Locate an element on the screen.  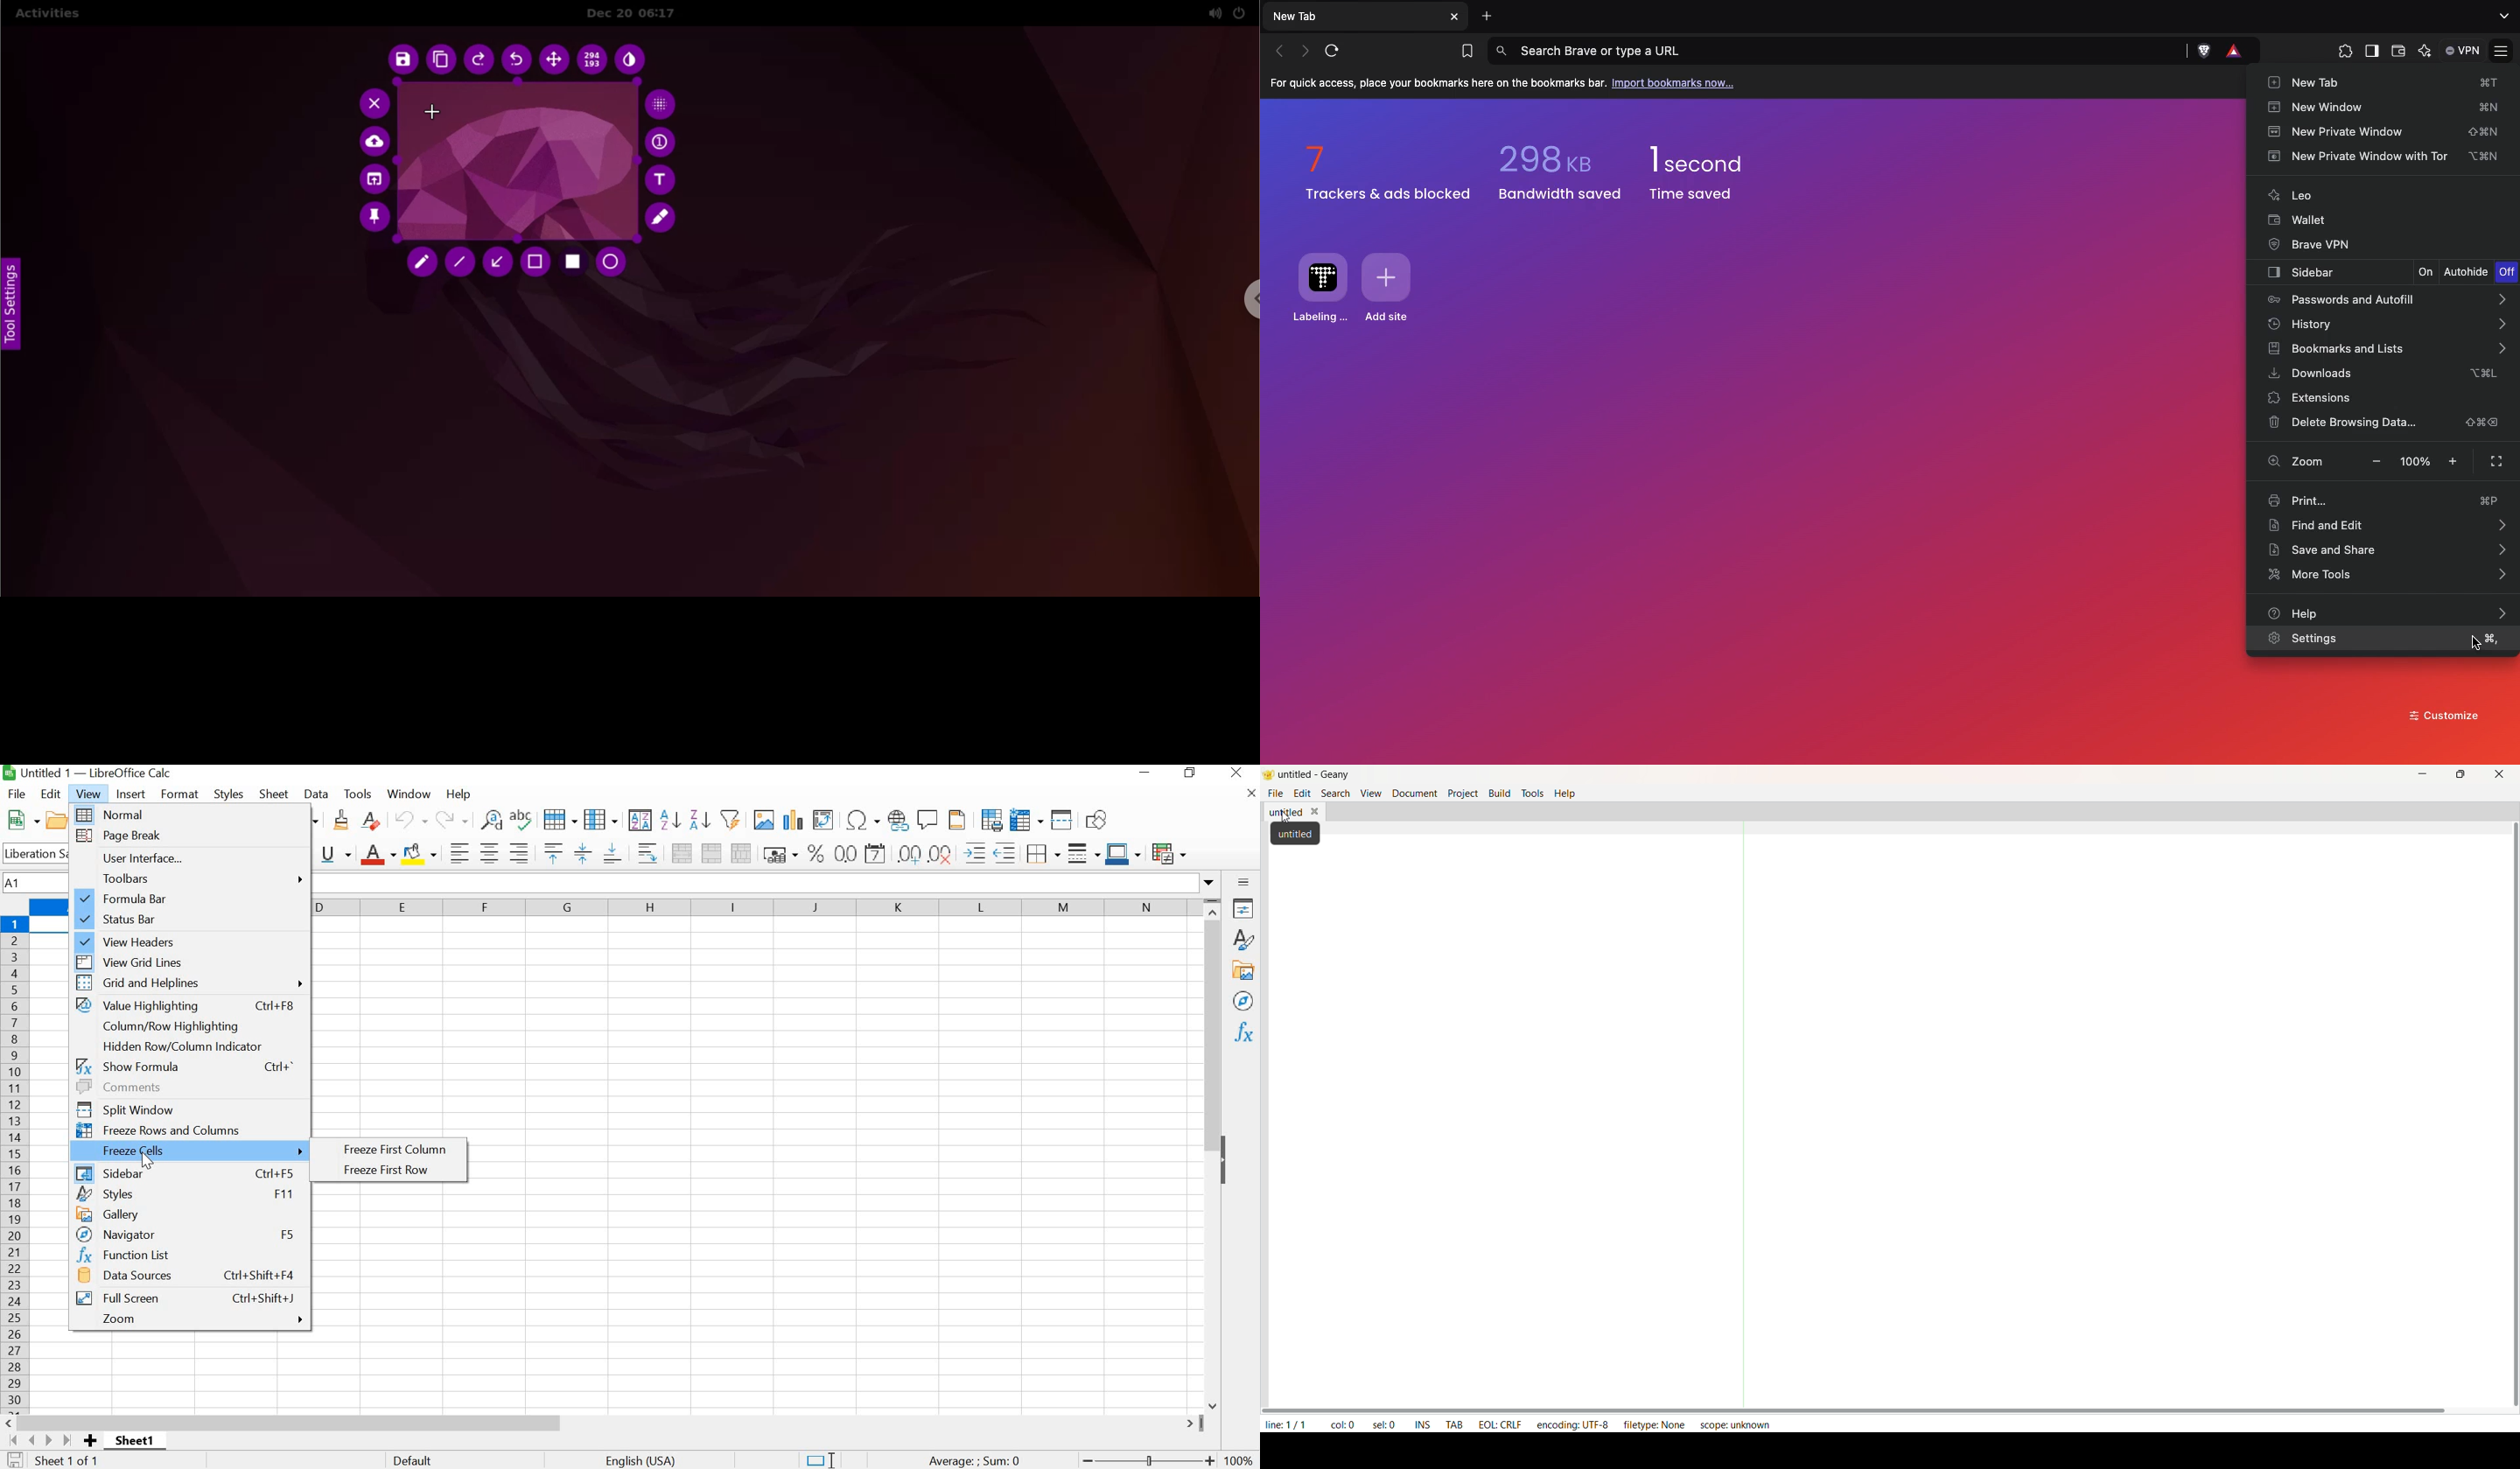
Sidebar is located at coordinates (2302, 269).